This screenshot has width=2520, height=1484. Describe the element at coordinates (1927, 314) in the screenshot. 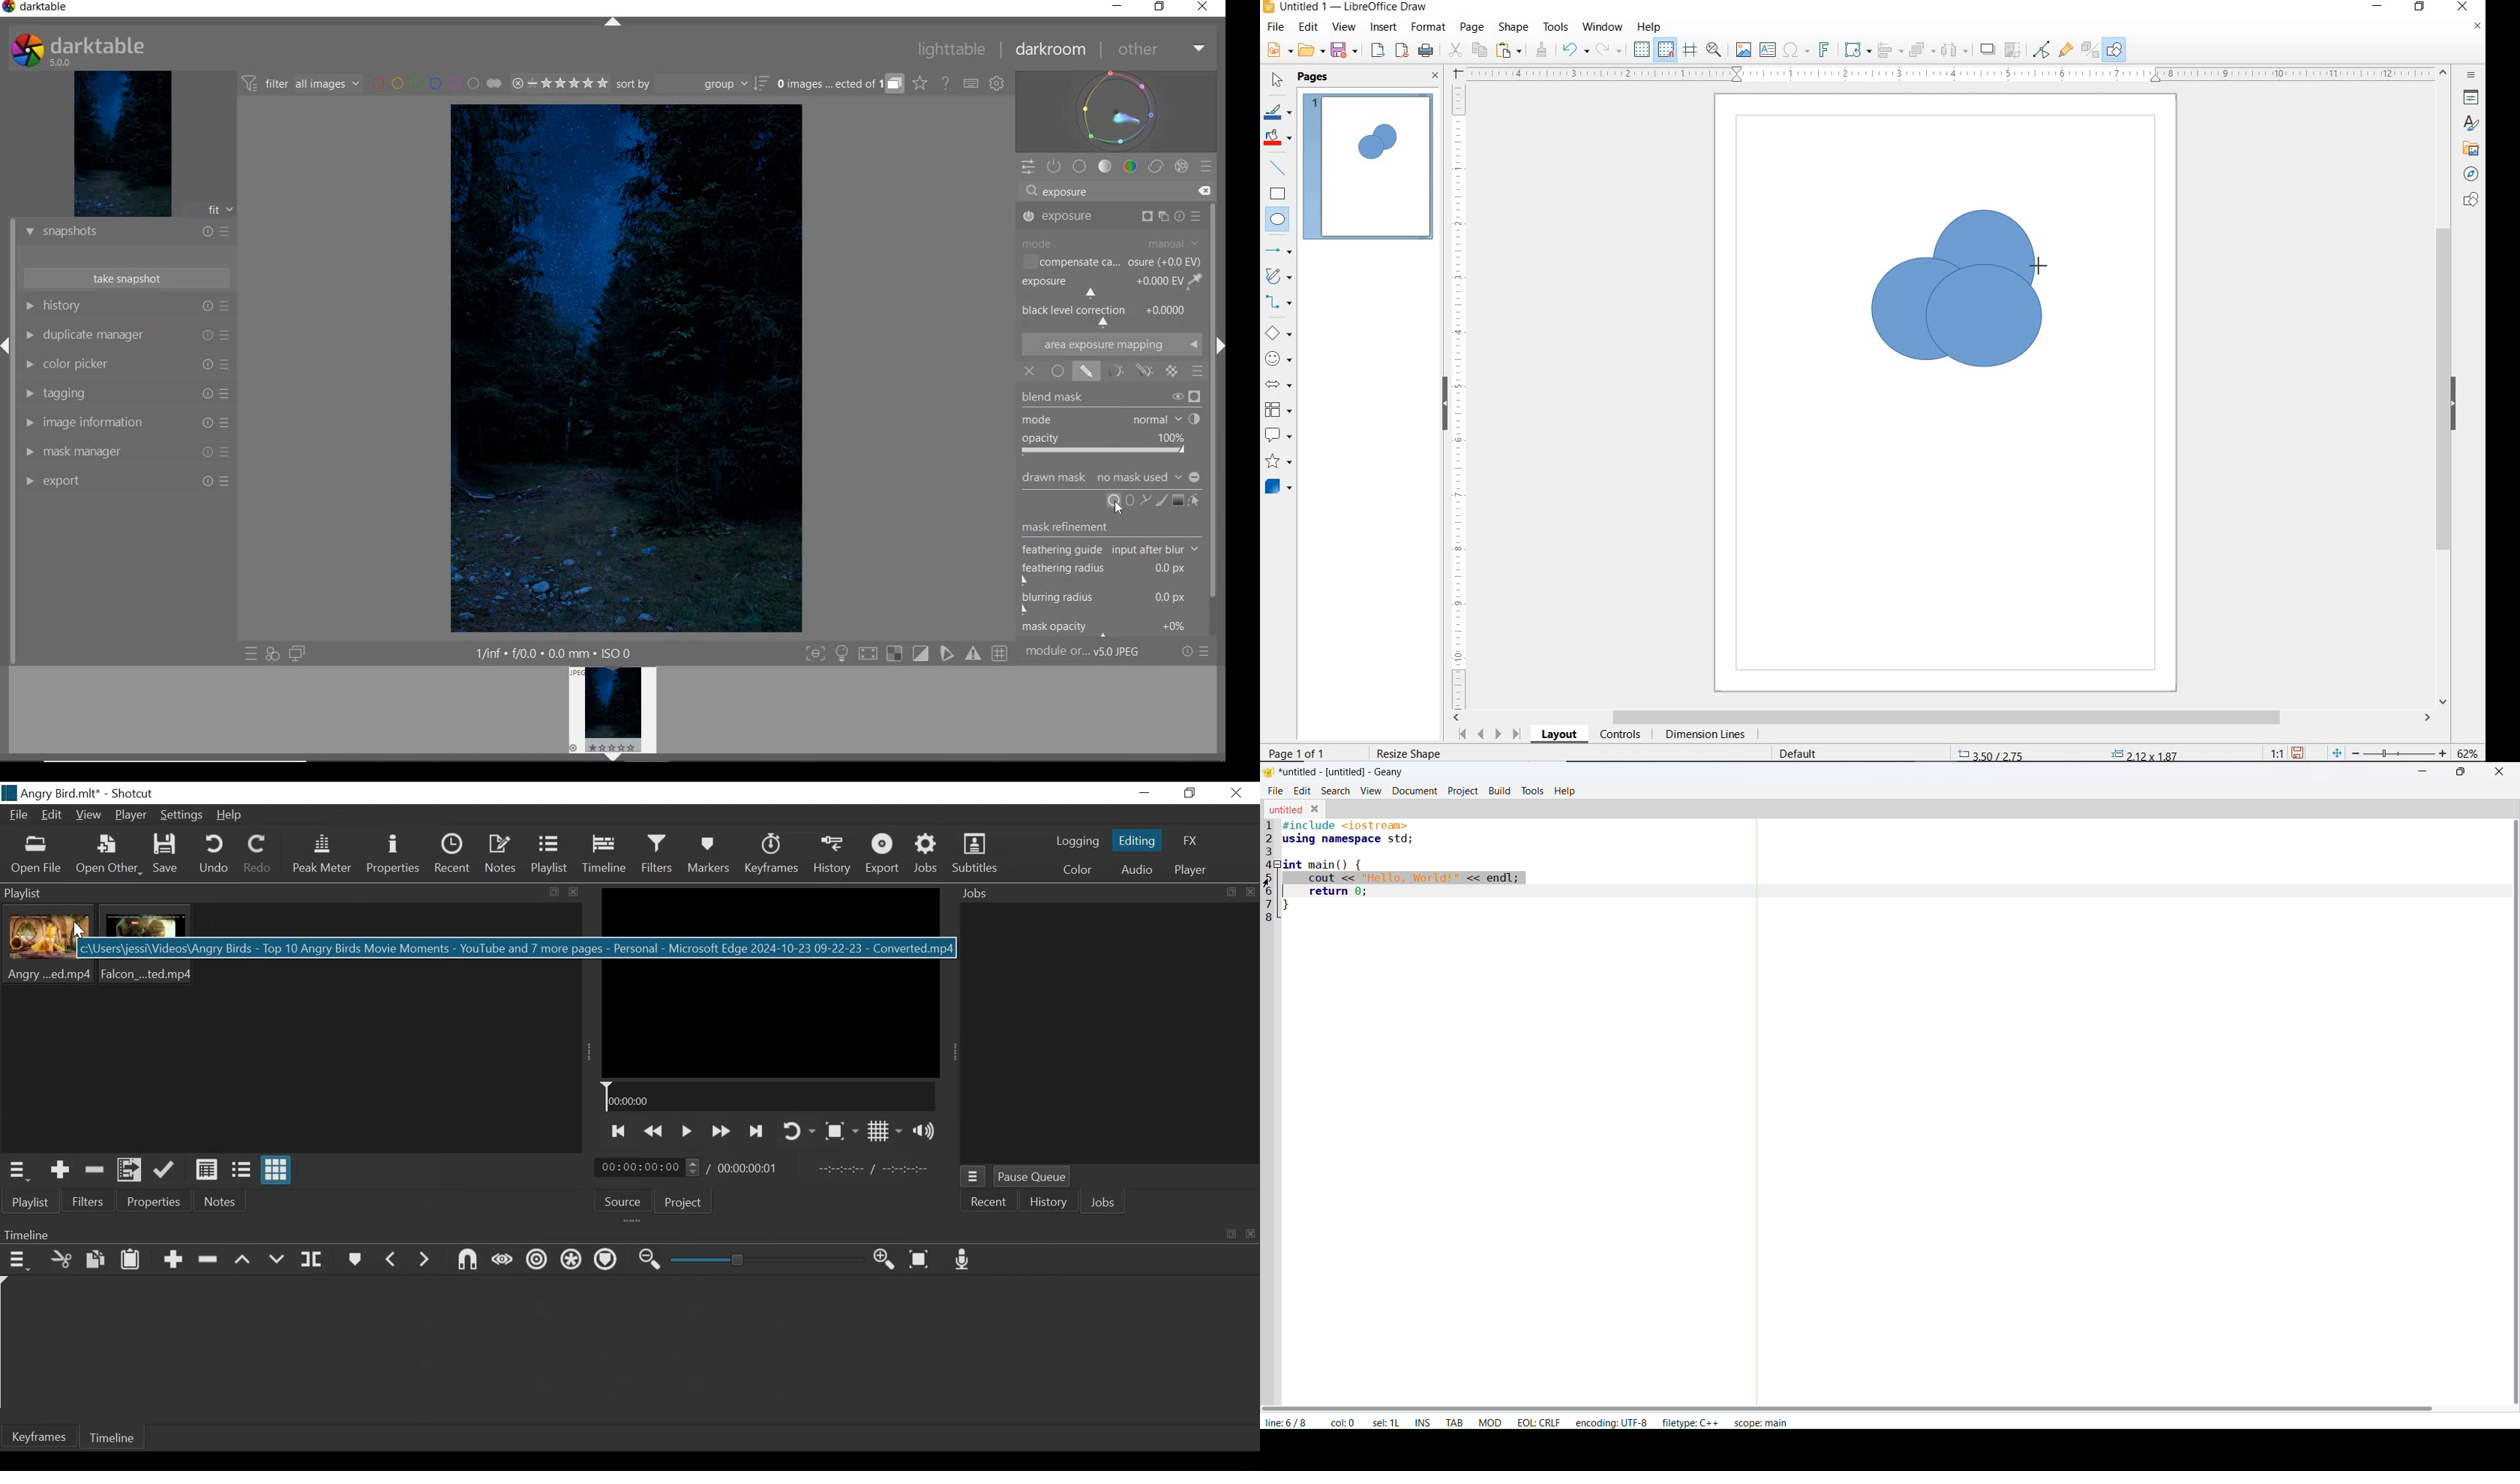

I see `DRAWN SECOND CIRCLE` at that location.